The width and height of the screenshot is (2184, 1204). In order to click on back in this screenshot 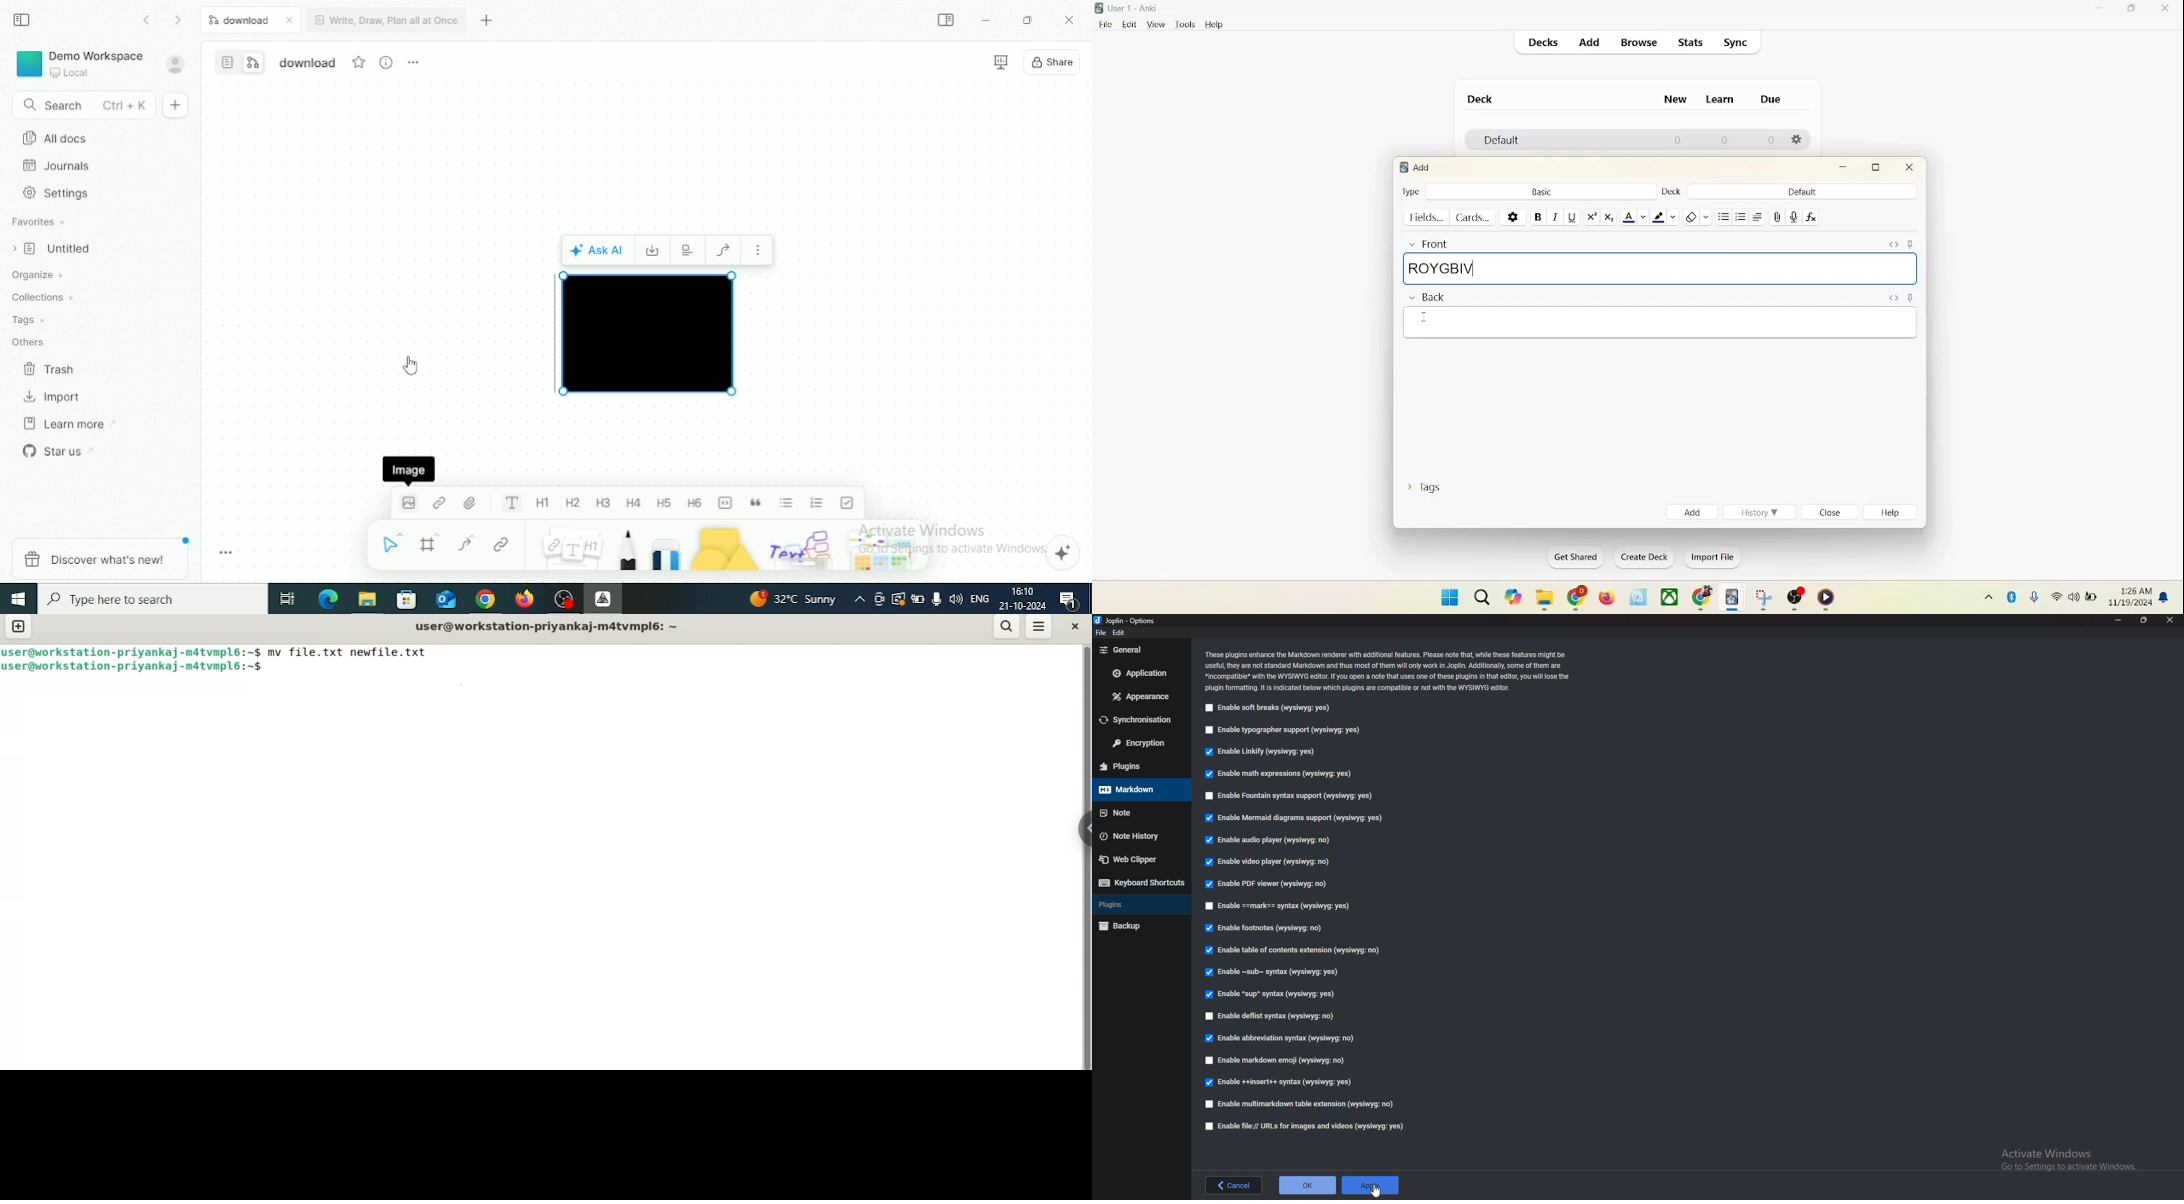, I will do `click(1234, 1186)`.